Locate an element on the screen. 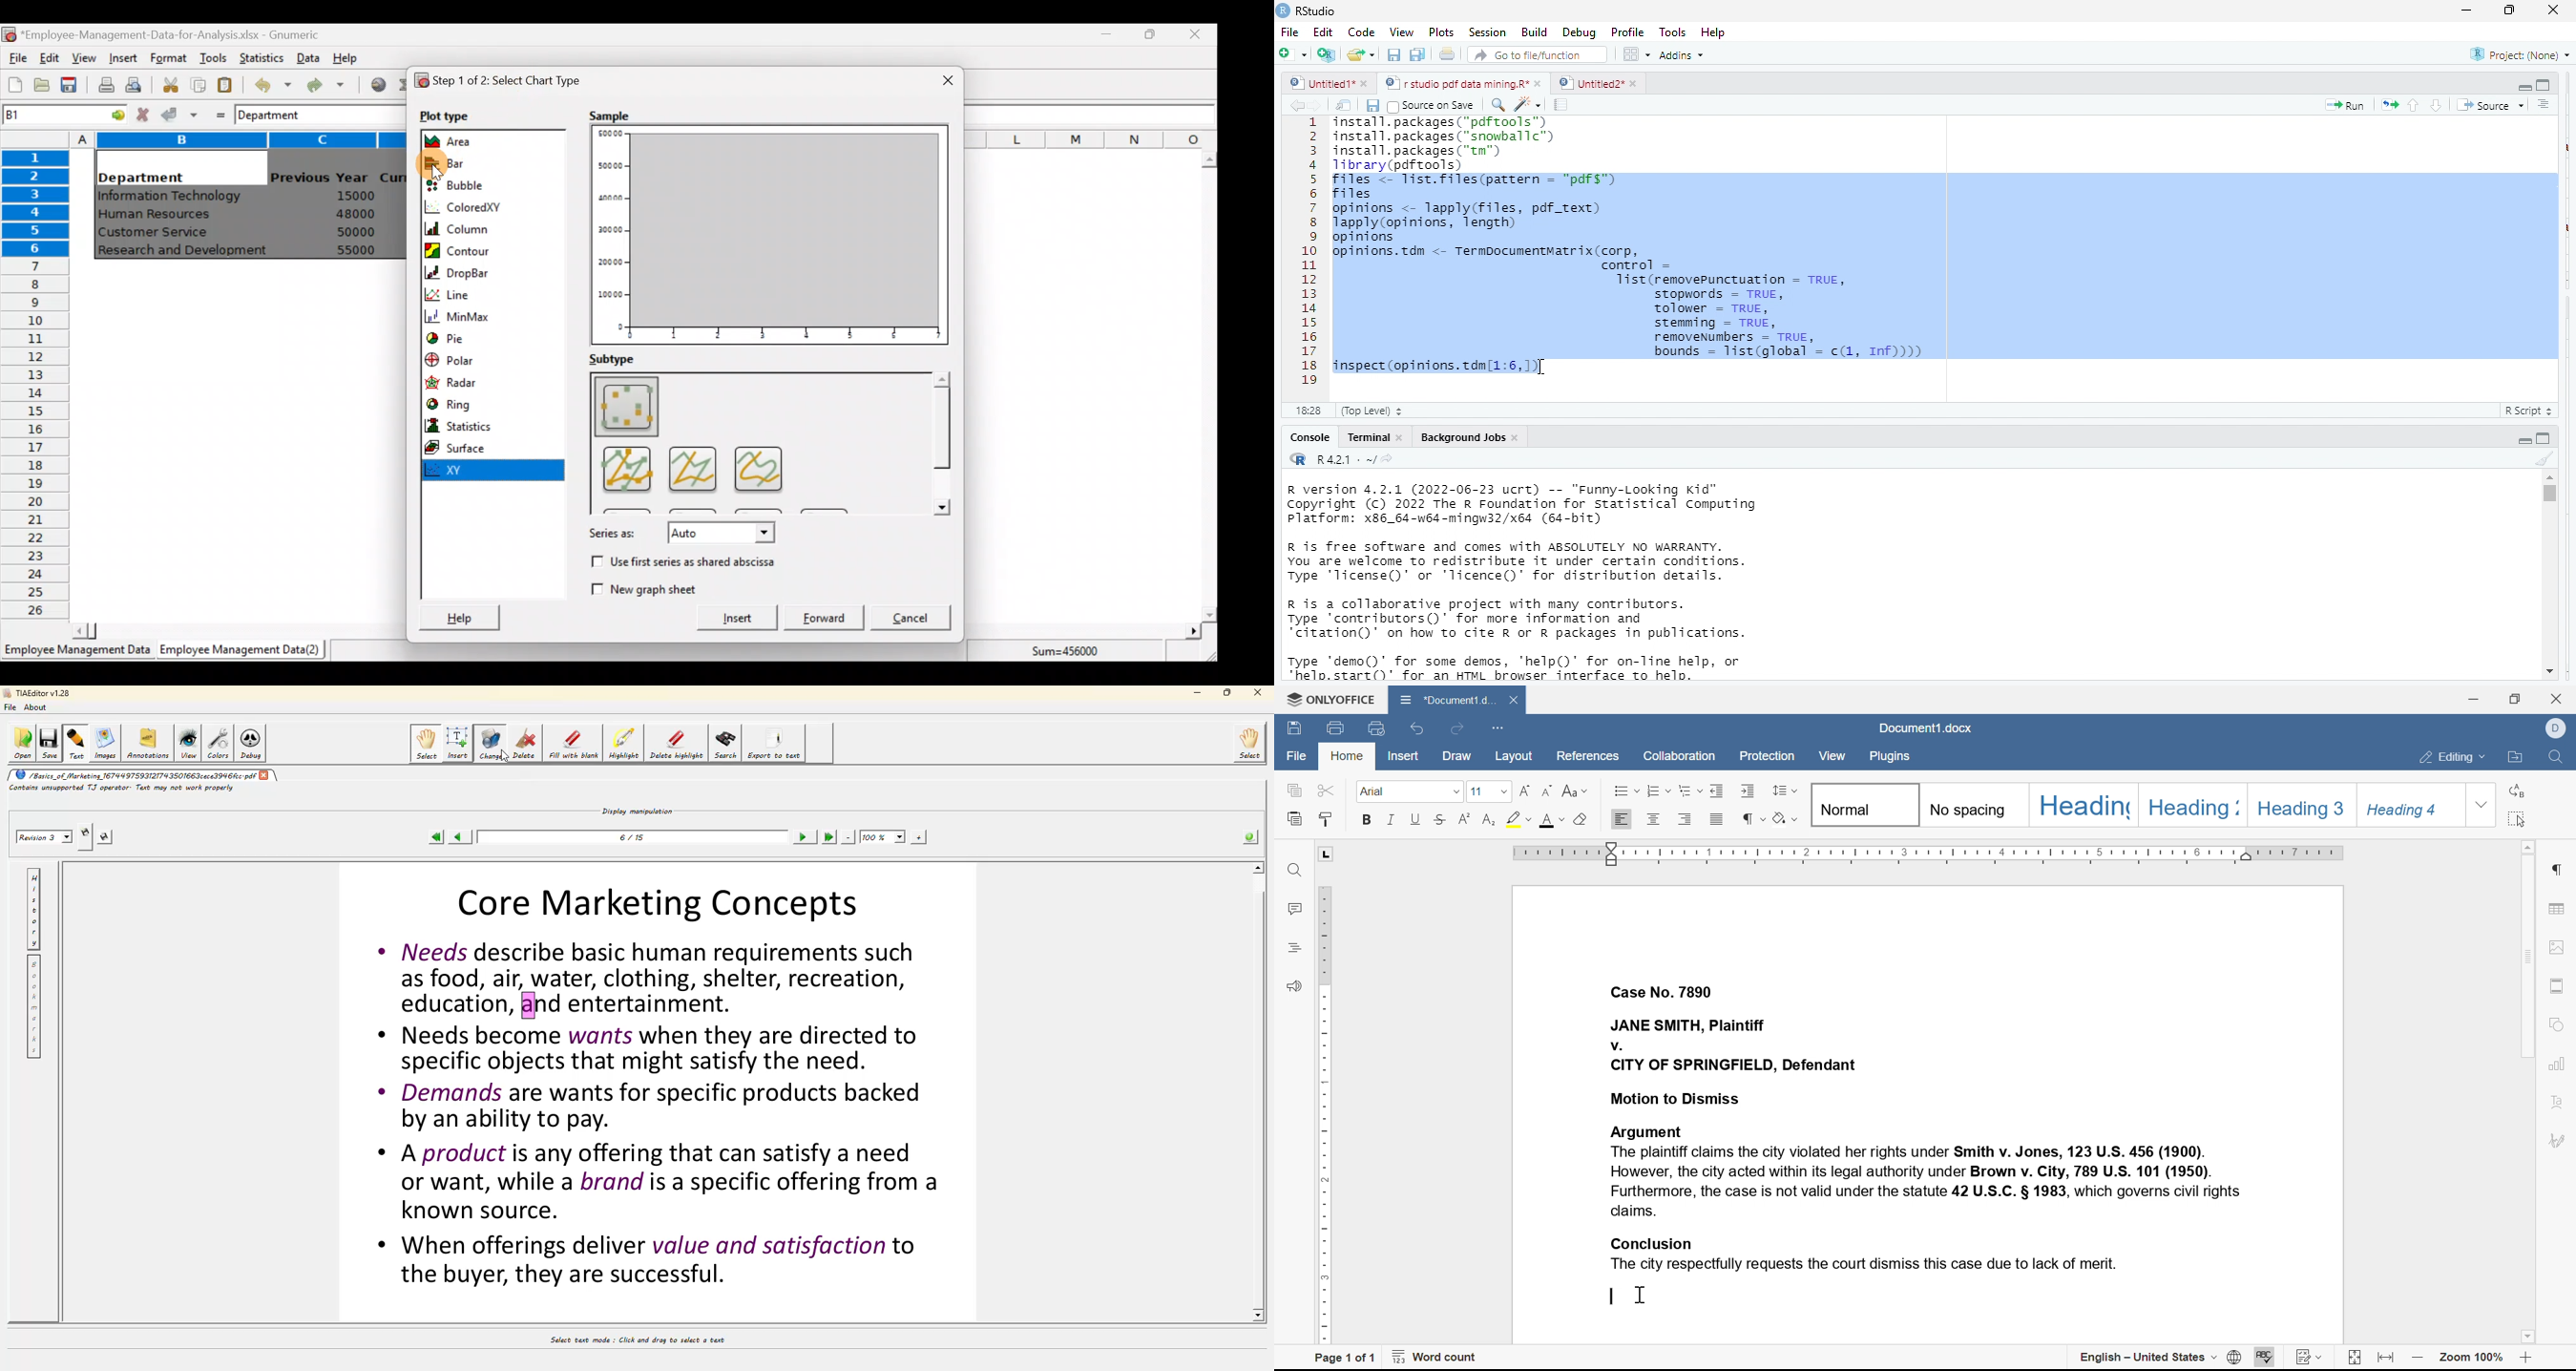  hide r script is located at coordinates (2524, 88).